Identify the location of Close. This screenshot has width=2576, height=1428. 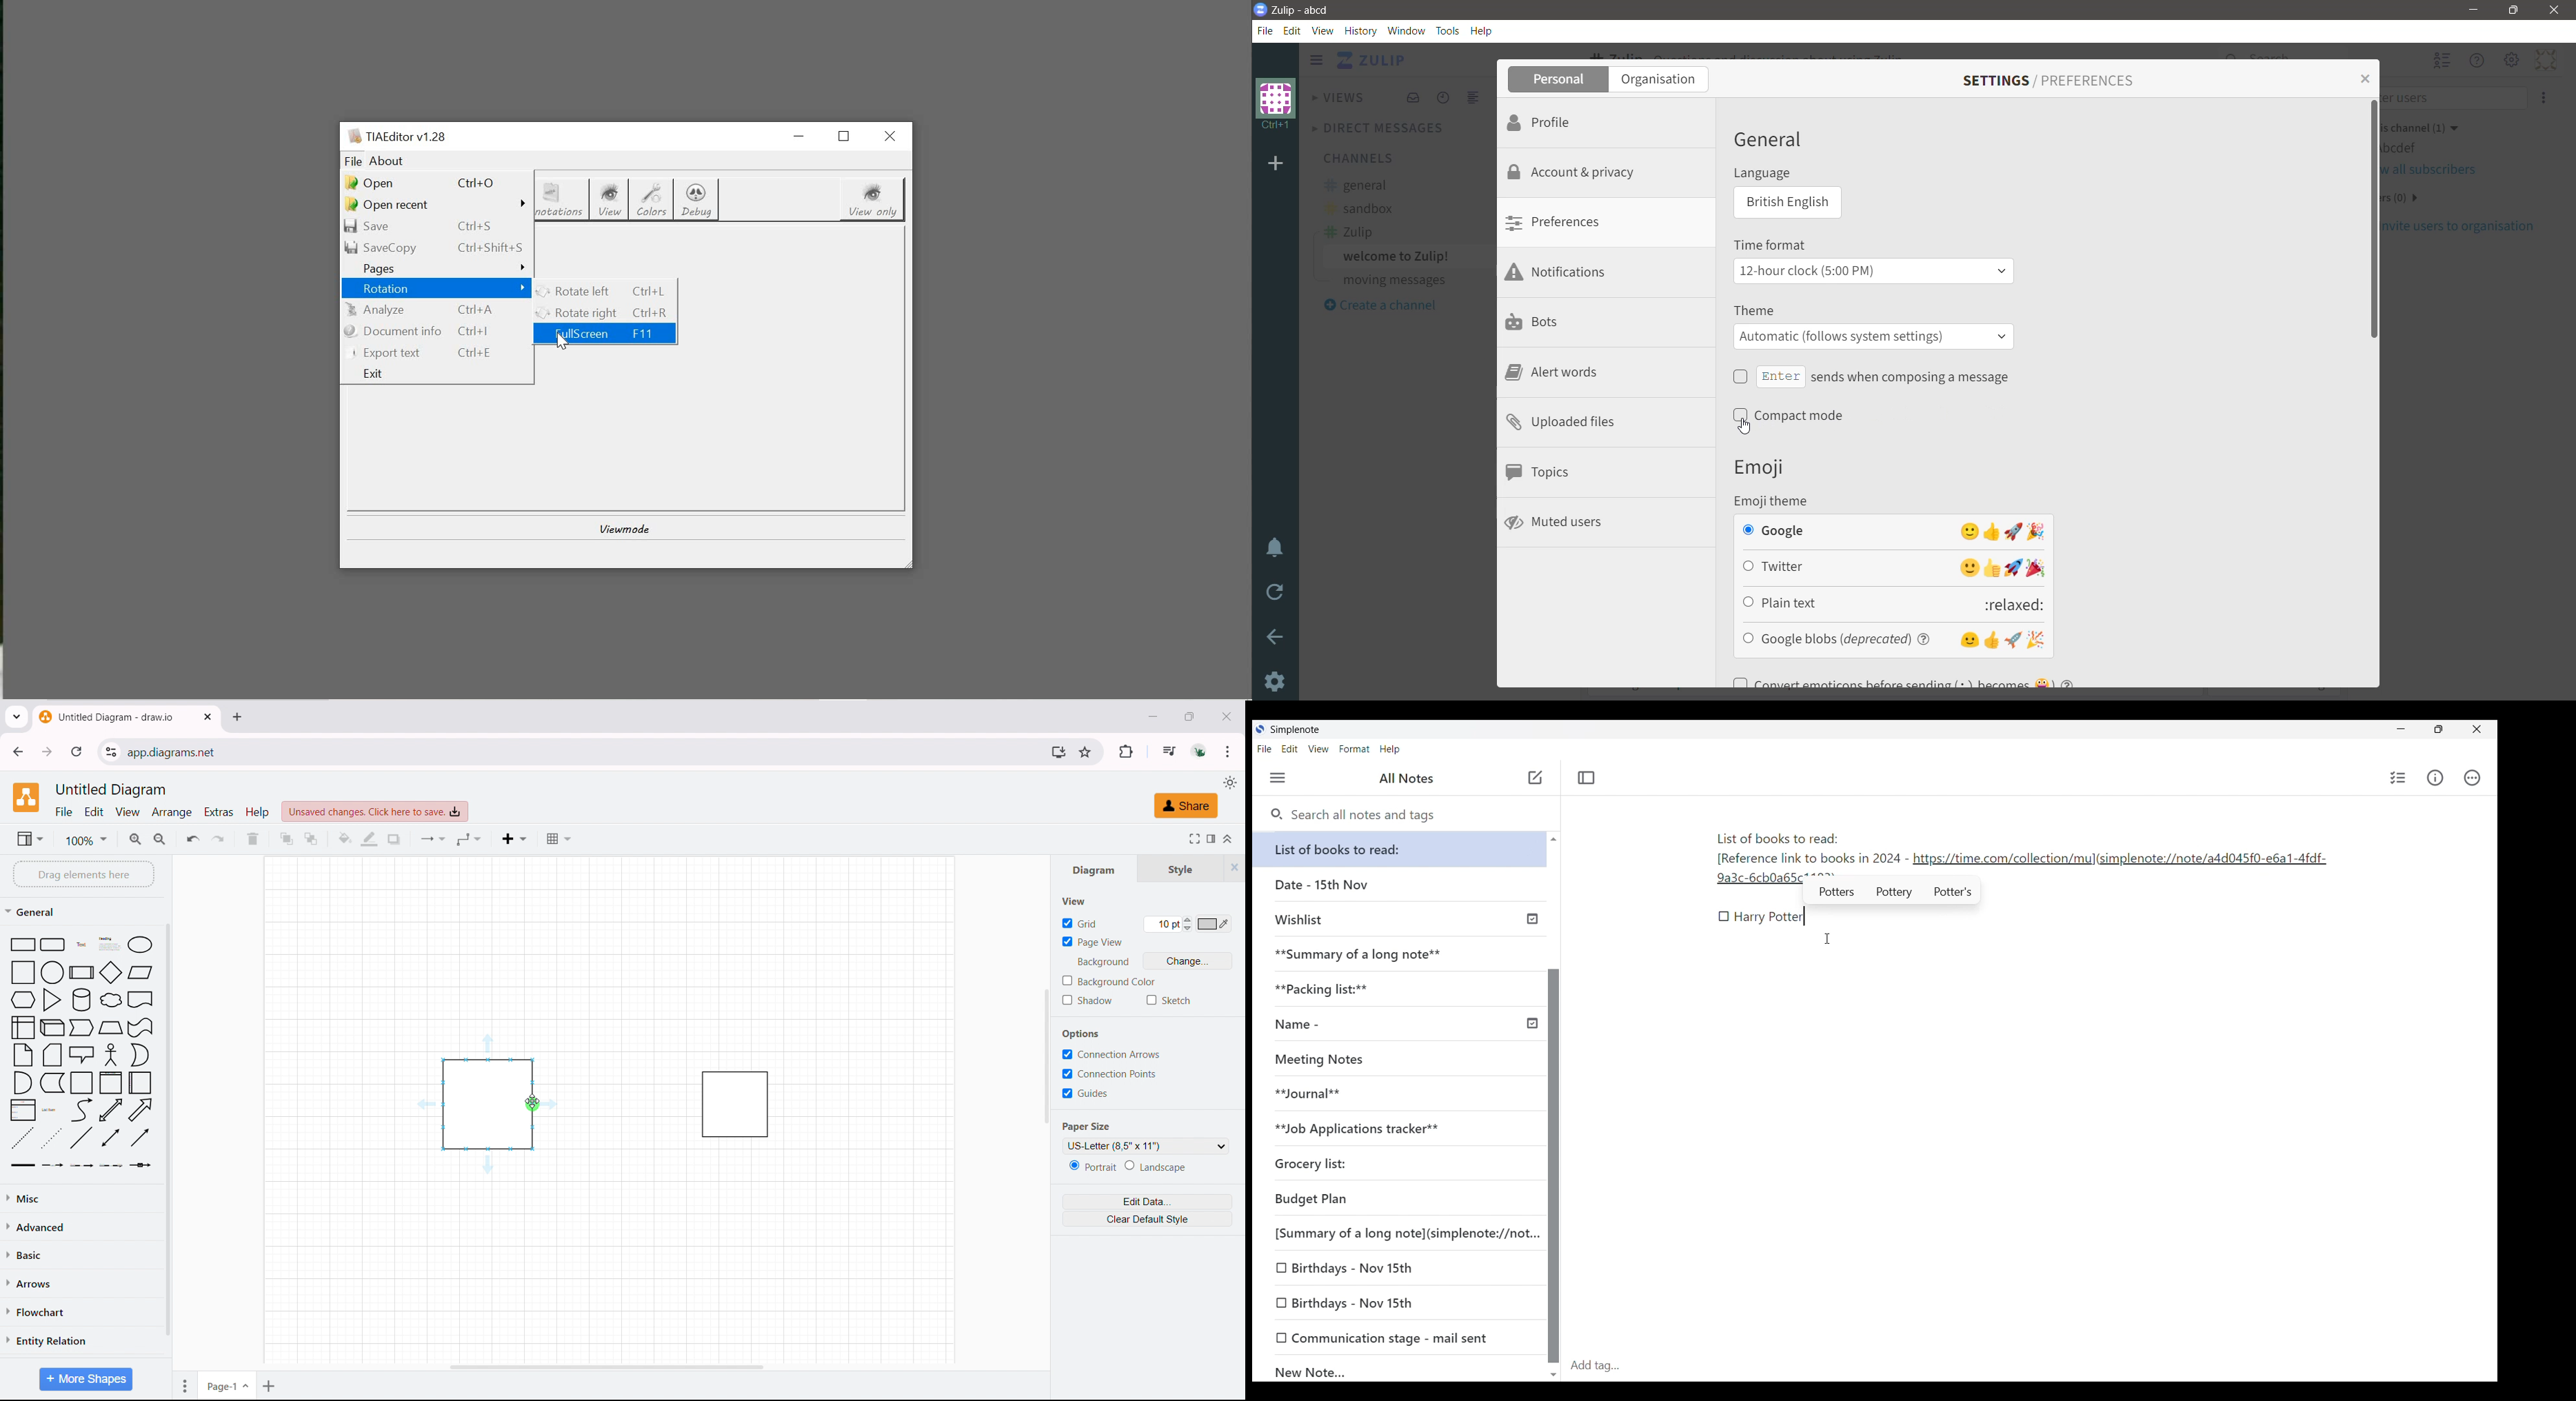
(2477, 730).